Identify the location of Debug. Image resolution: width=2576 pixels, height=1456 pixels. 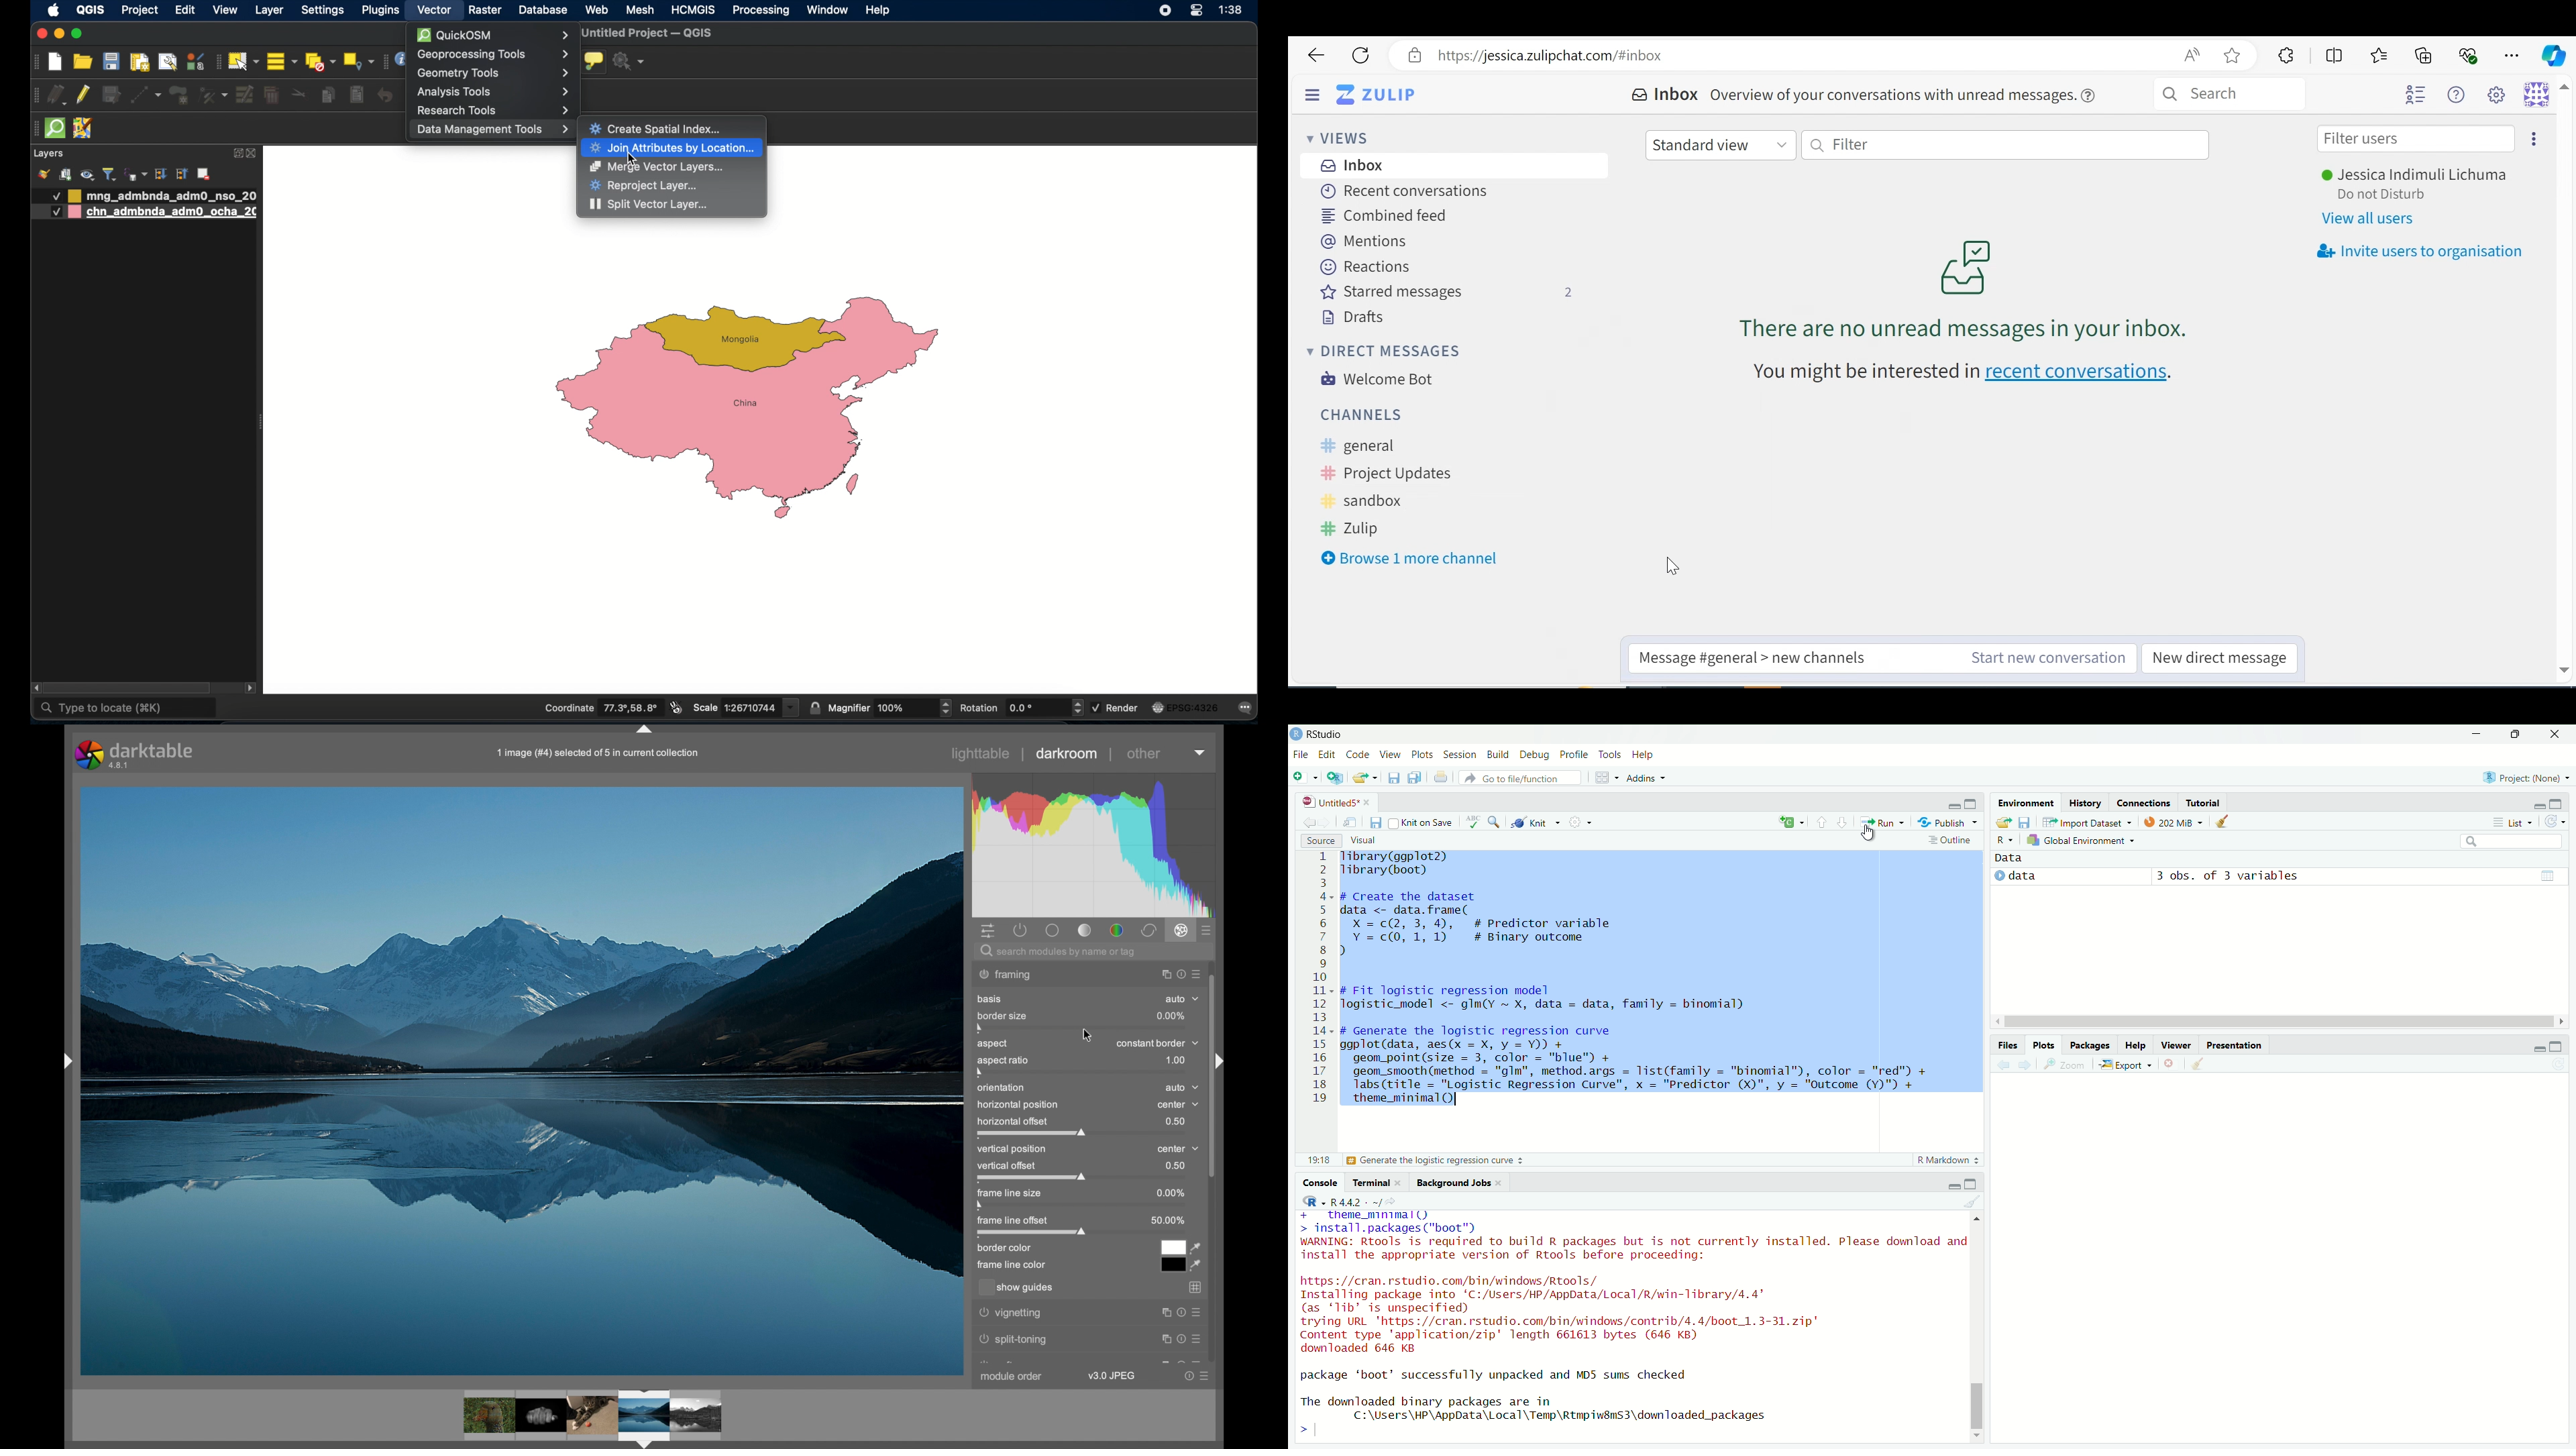
(1534, 754).